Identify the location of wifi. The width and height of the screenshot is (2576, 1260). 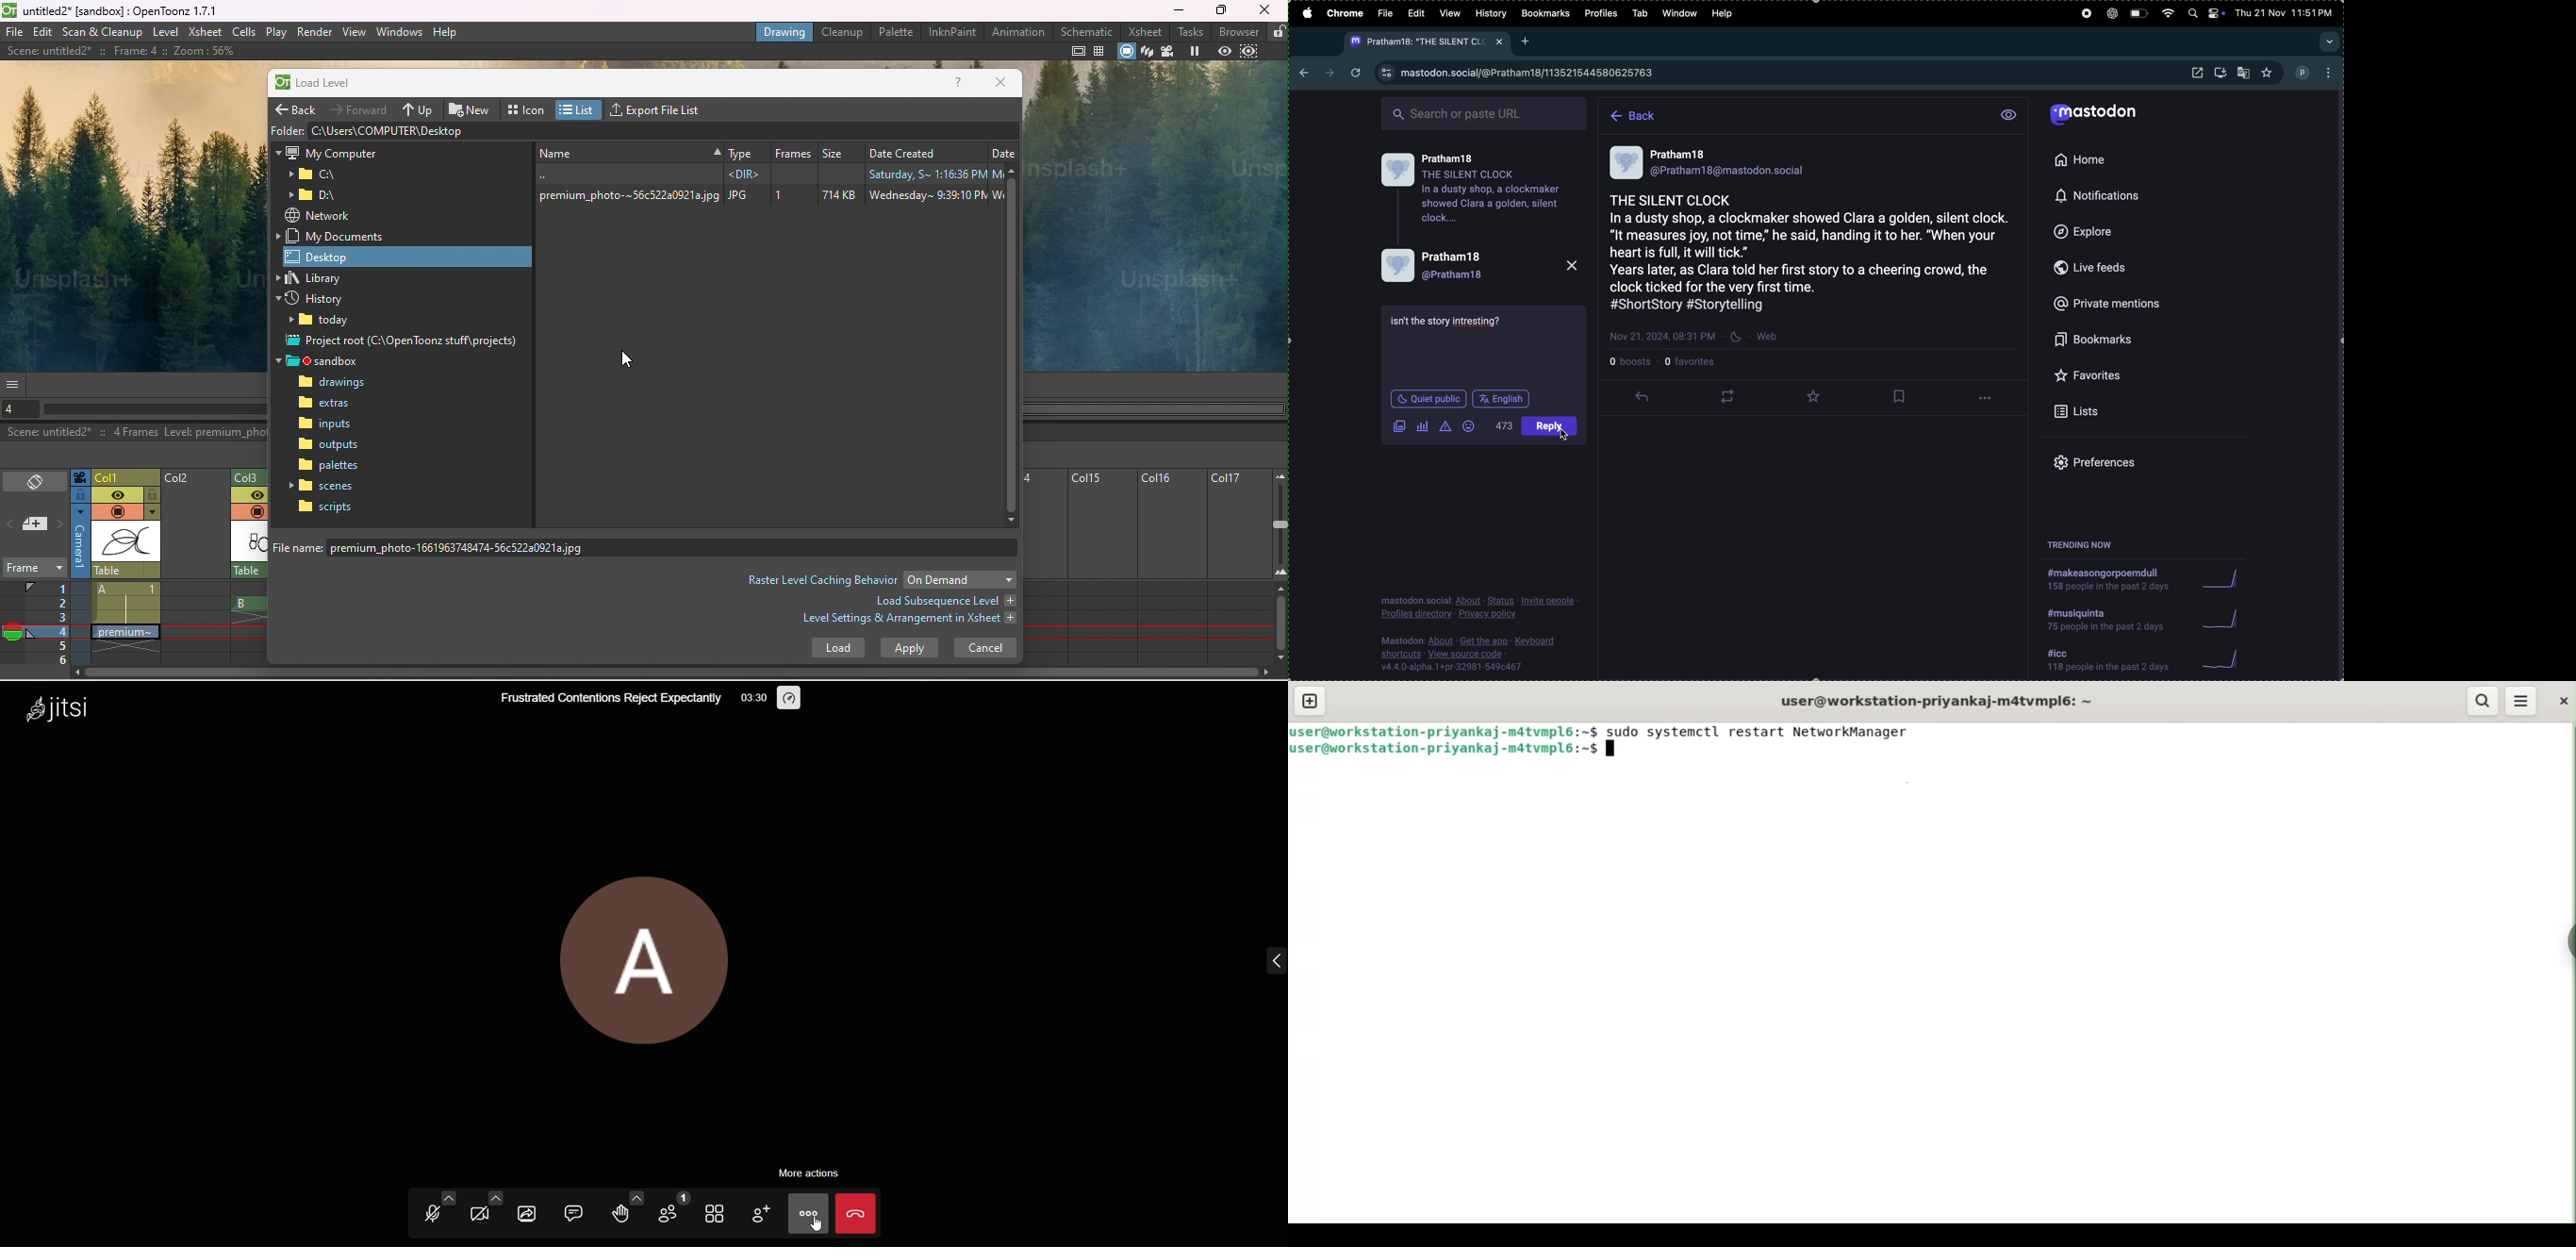
(2169, 14).